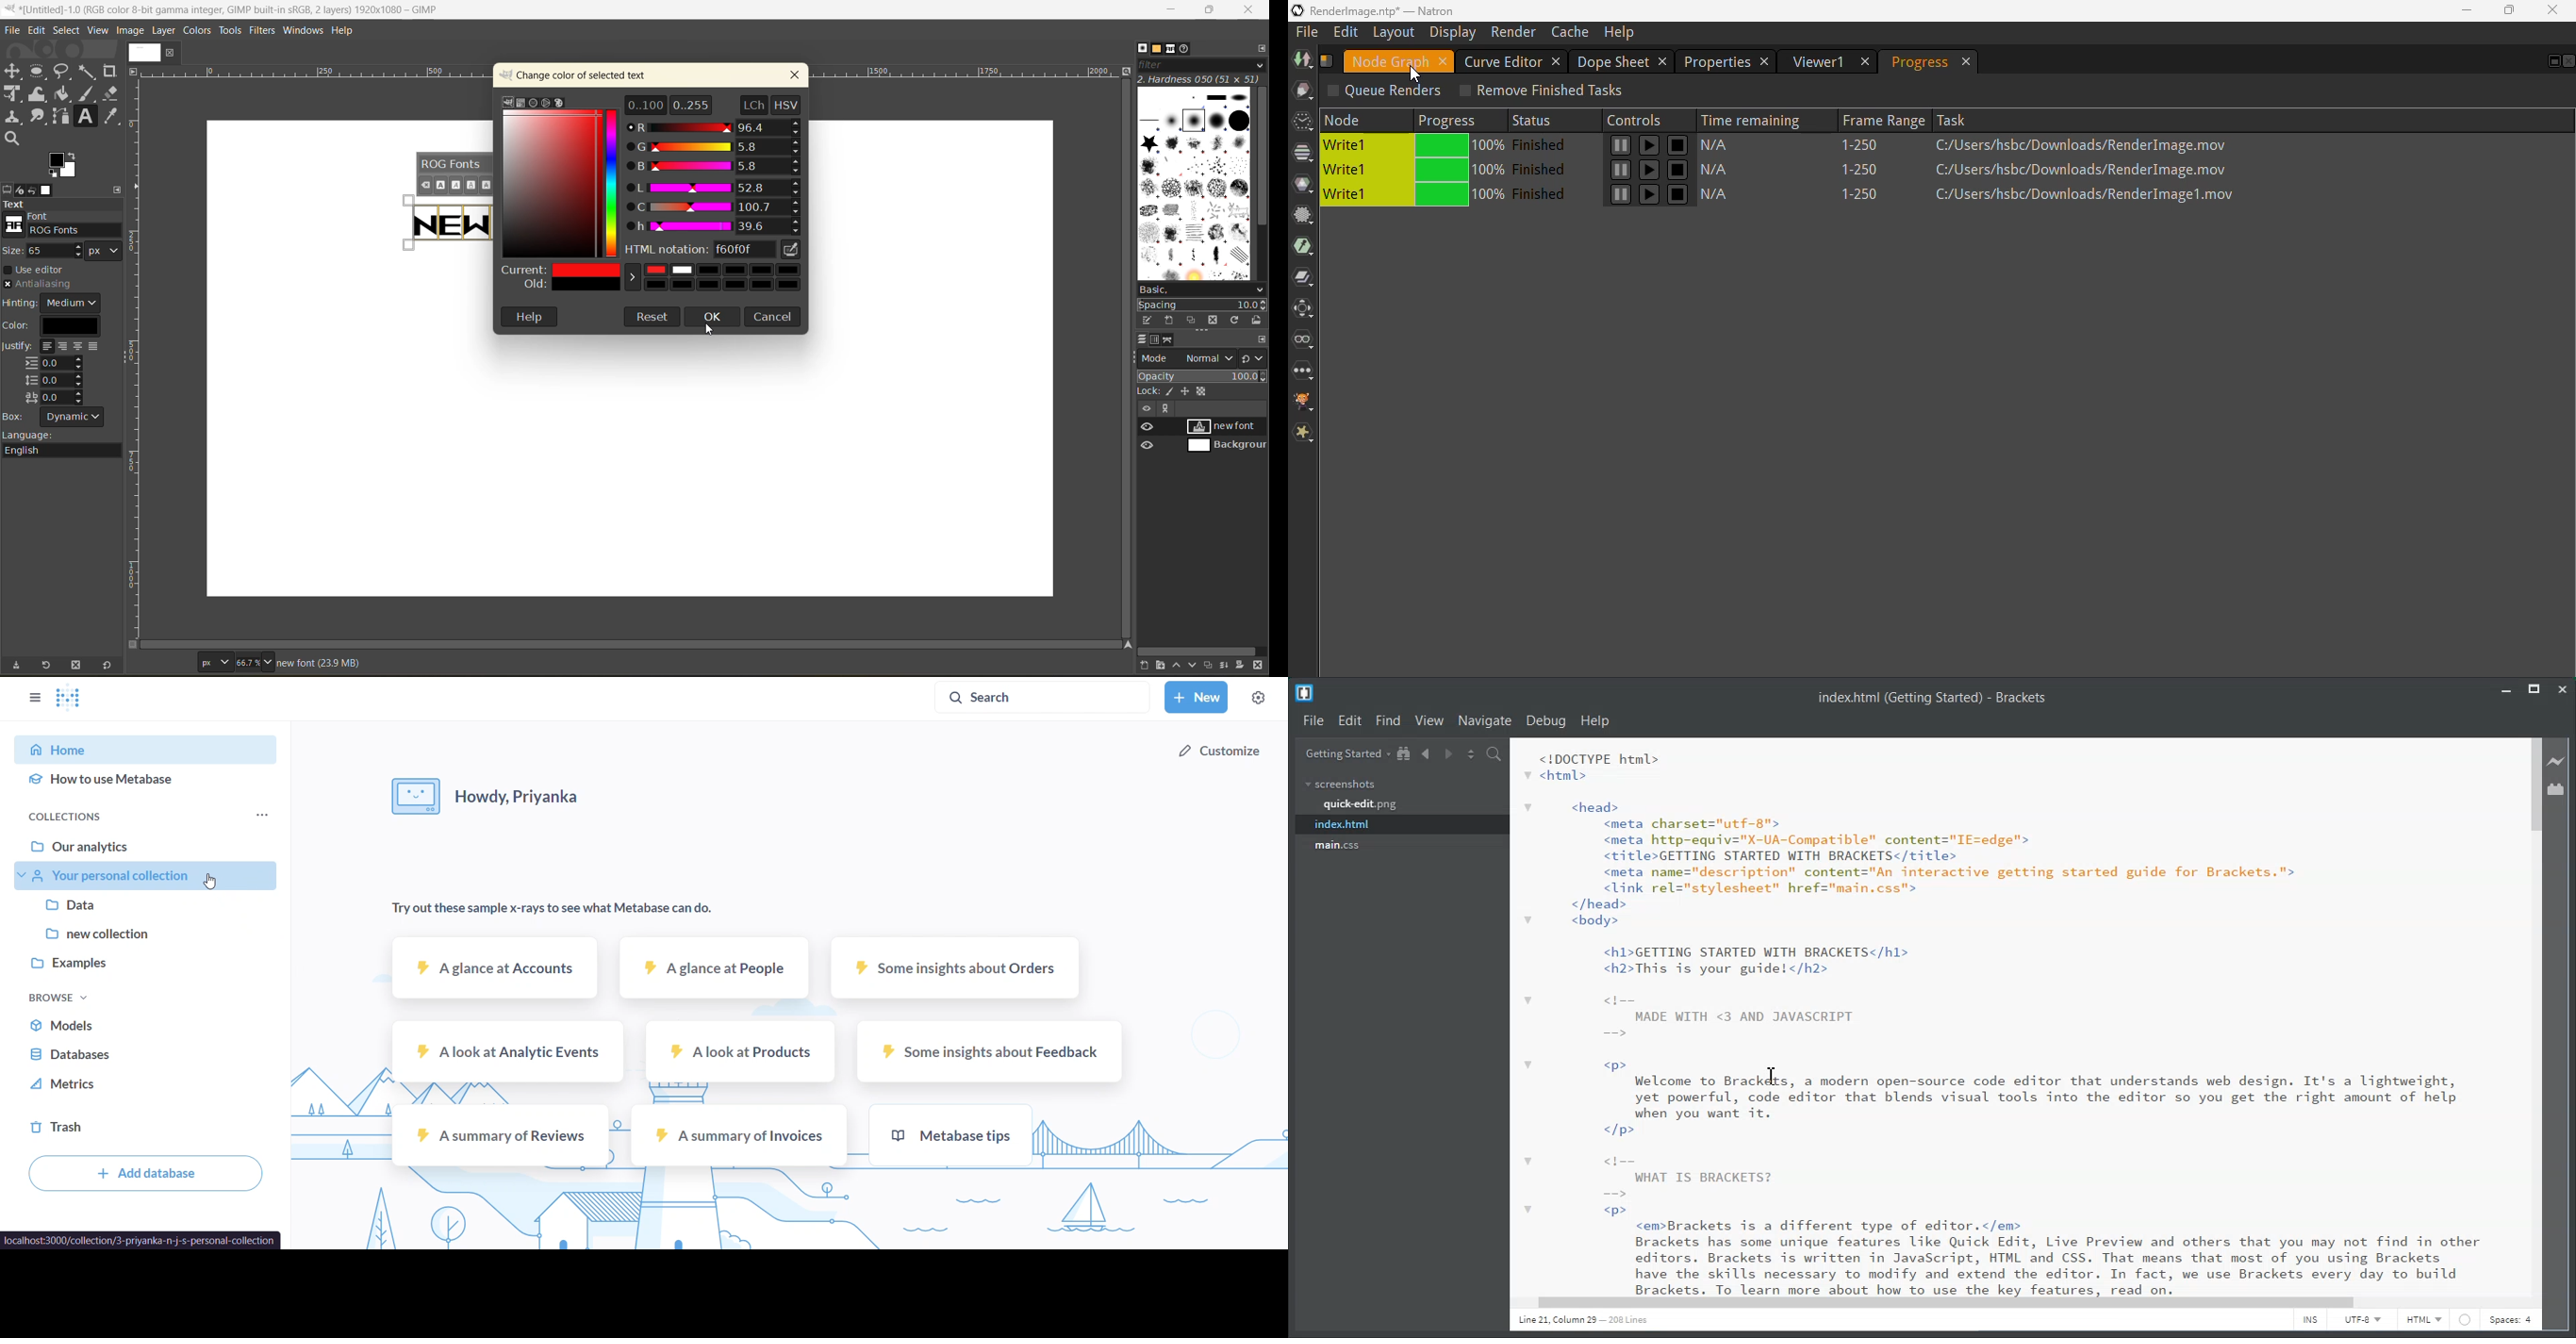  I want to click on our analytics, so click(150, 849).